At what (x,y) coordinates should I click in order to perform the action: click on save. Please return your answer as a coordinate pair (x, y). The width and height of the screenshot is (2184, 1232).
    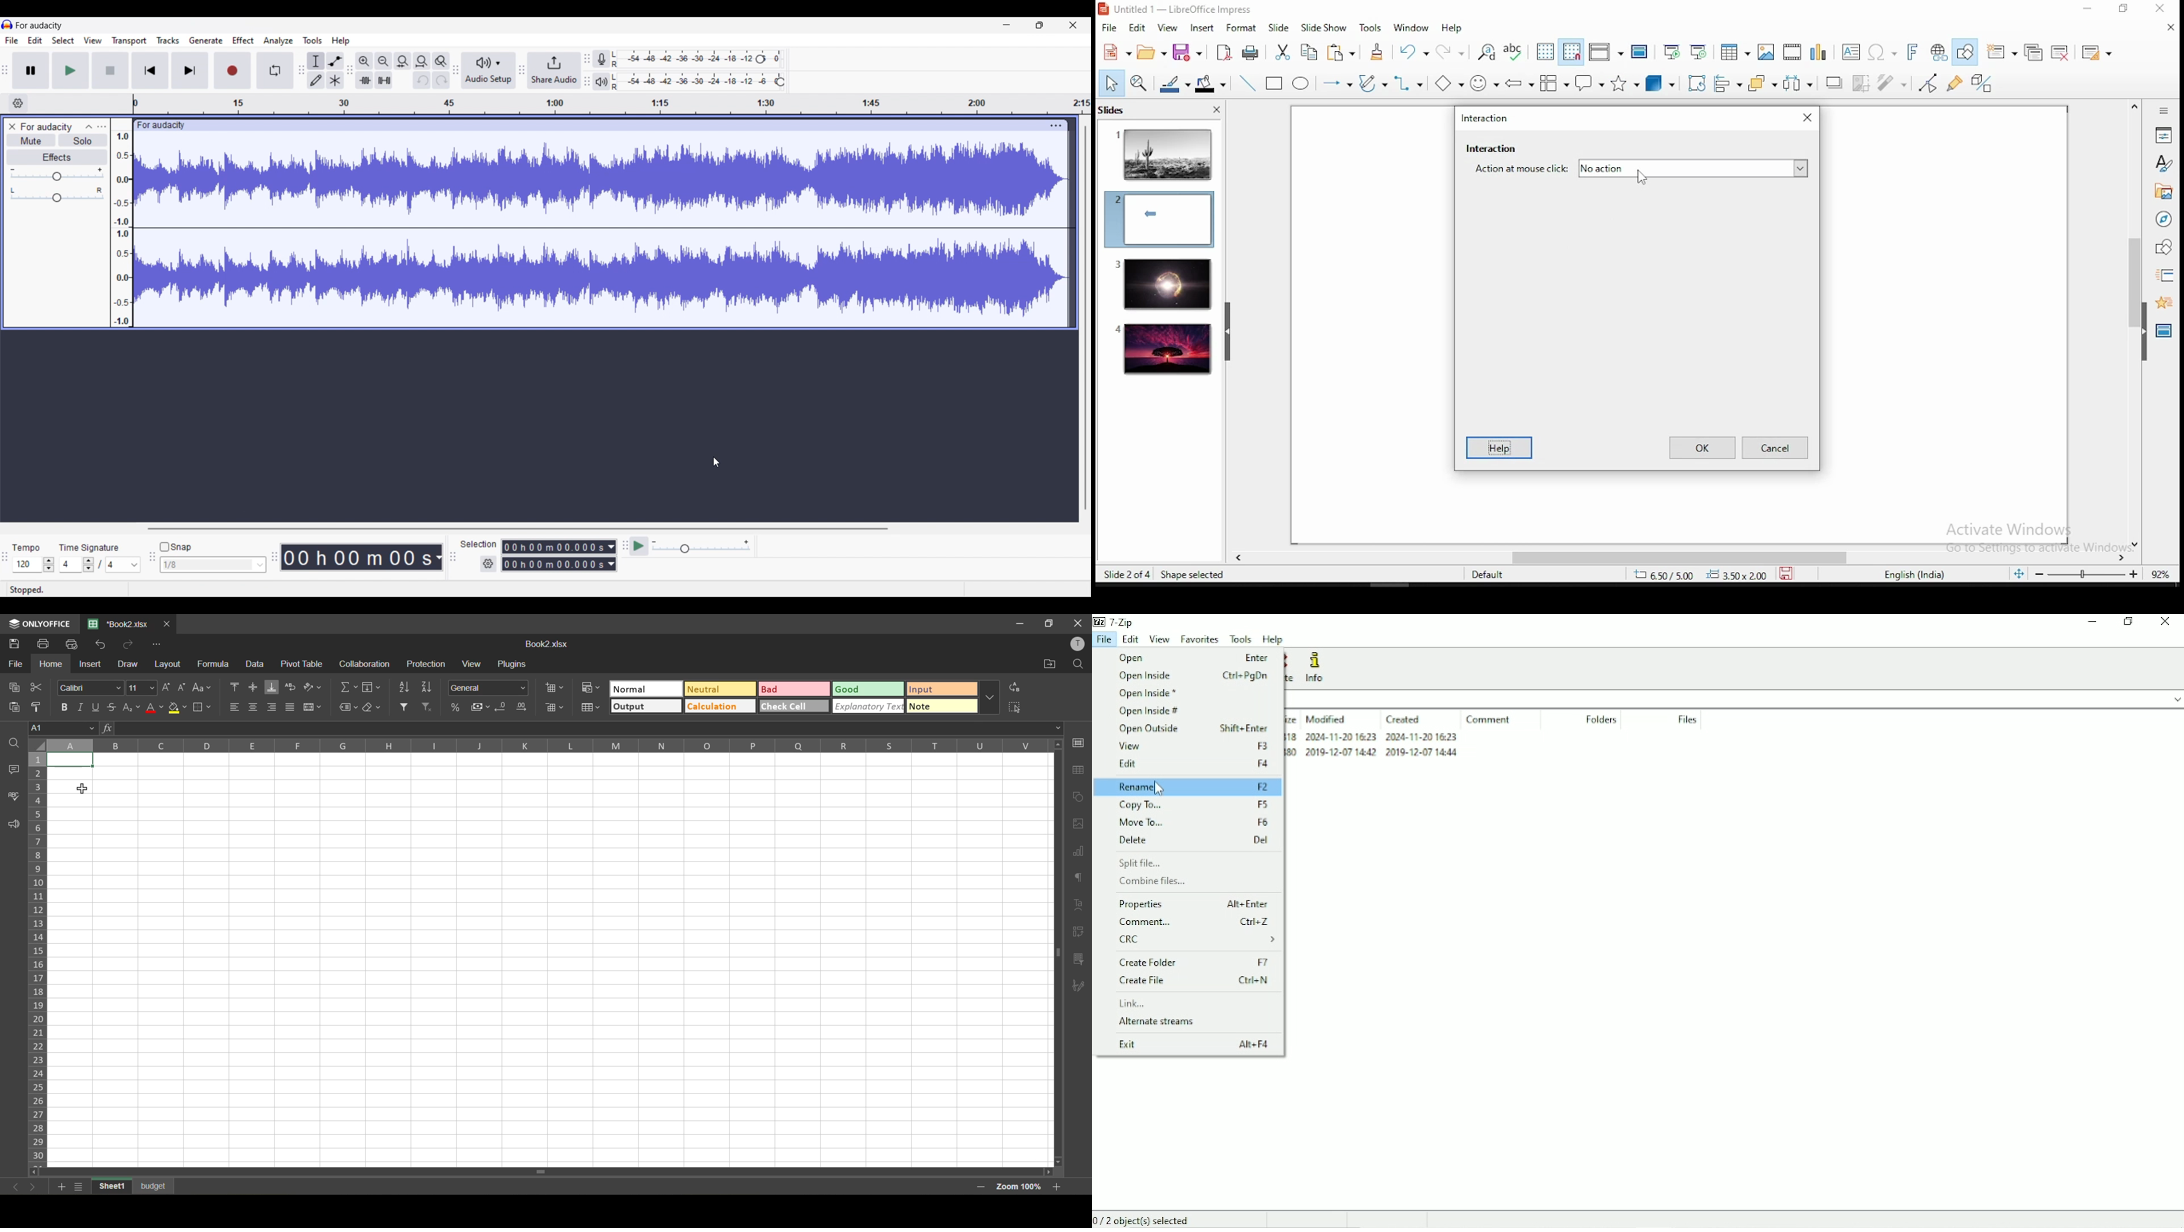
    Looking at the image, I should click on (14, 644).